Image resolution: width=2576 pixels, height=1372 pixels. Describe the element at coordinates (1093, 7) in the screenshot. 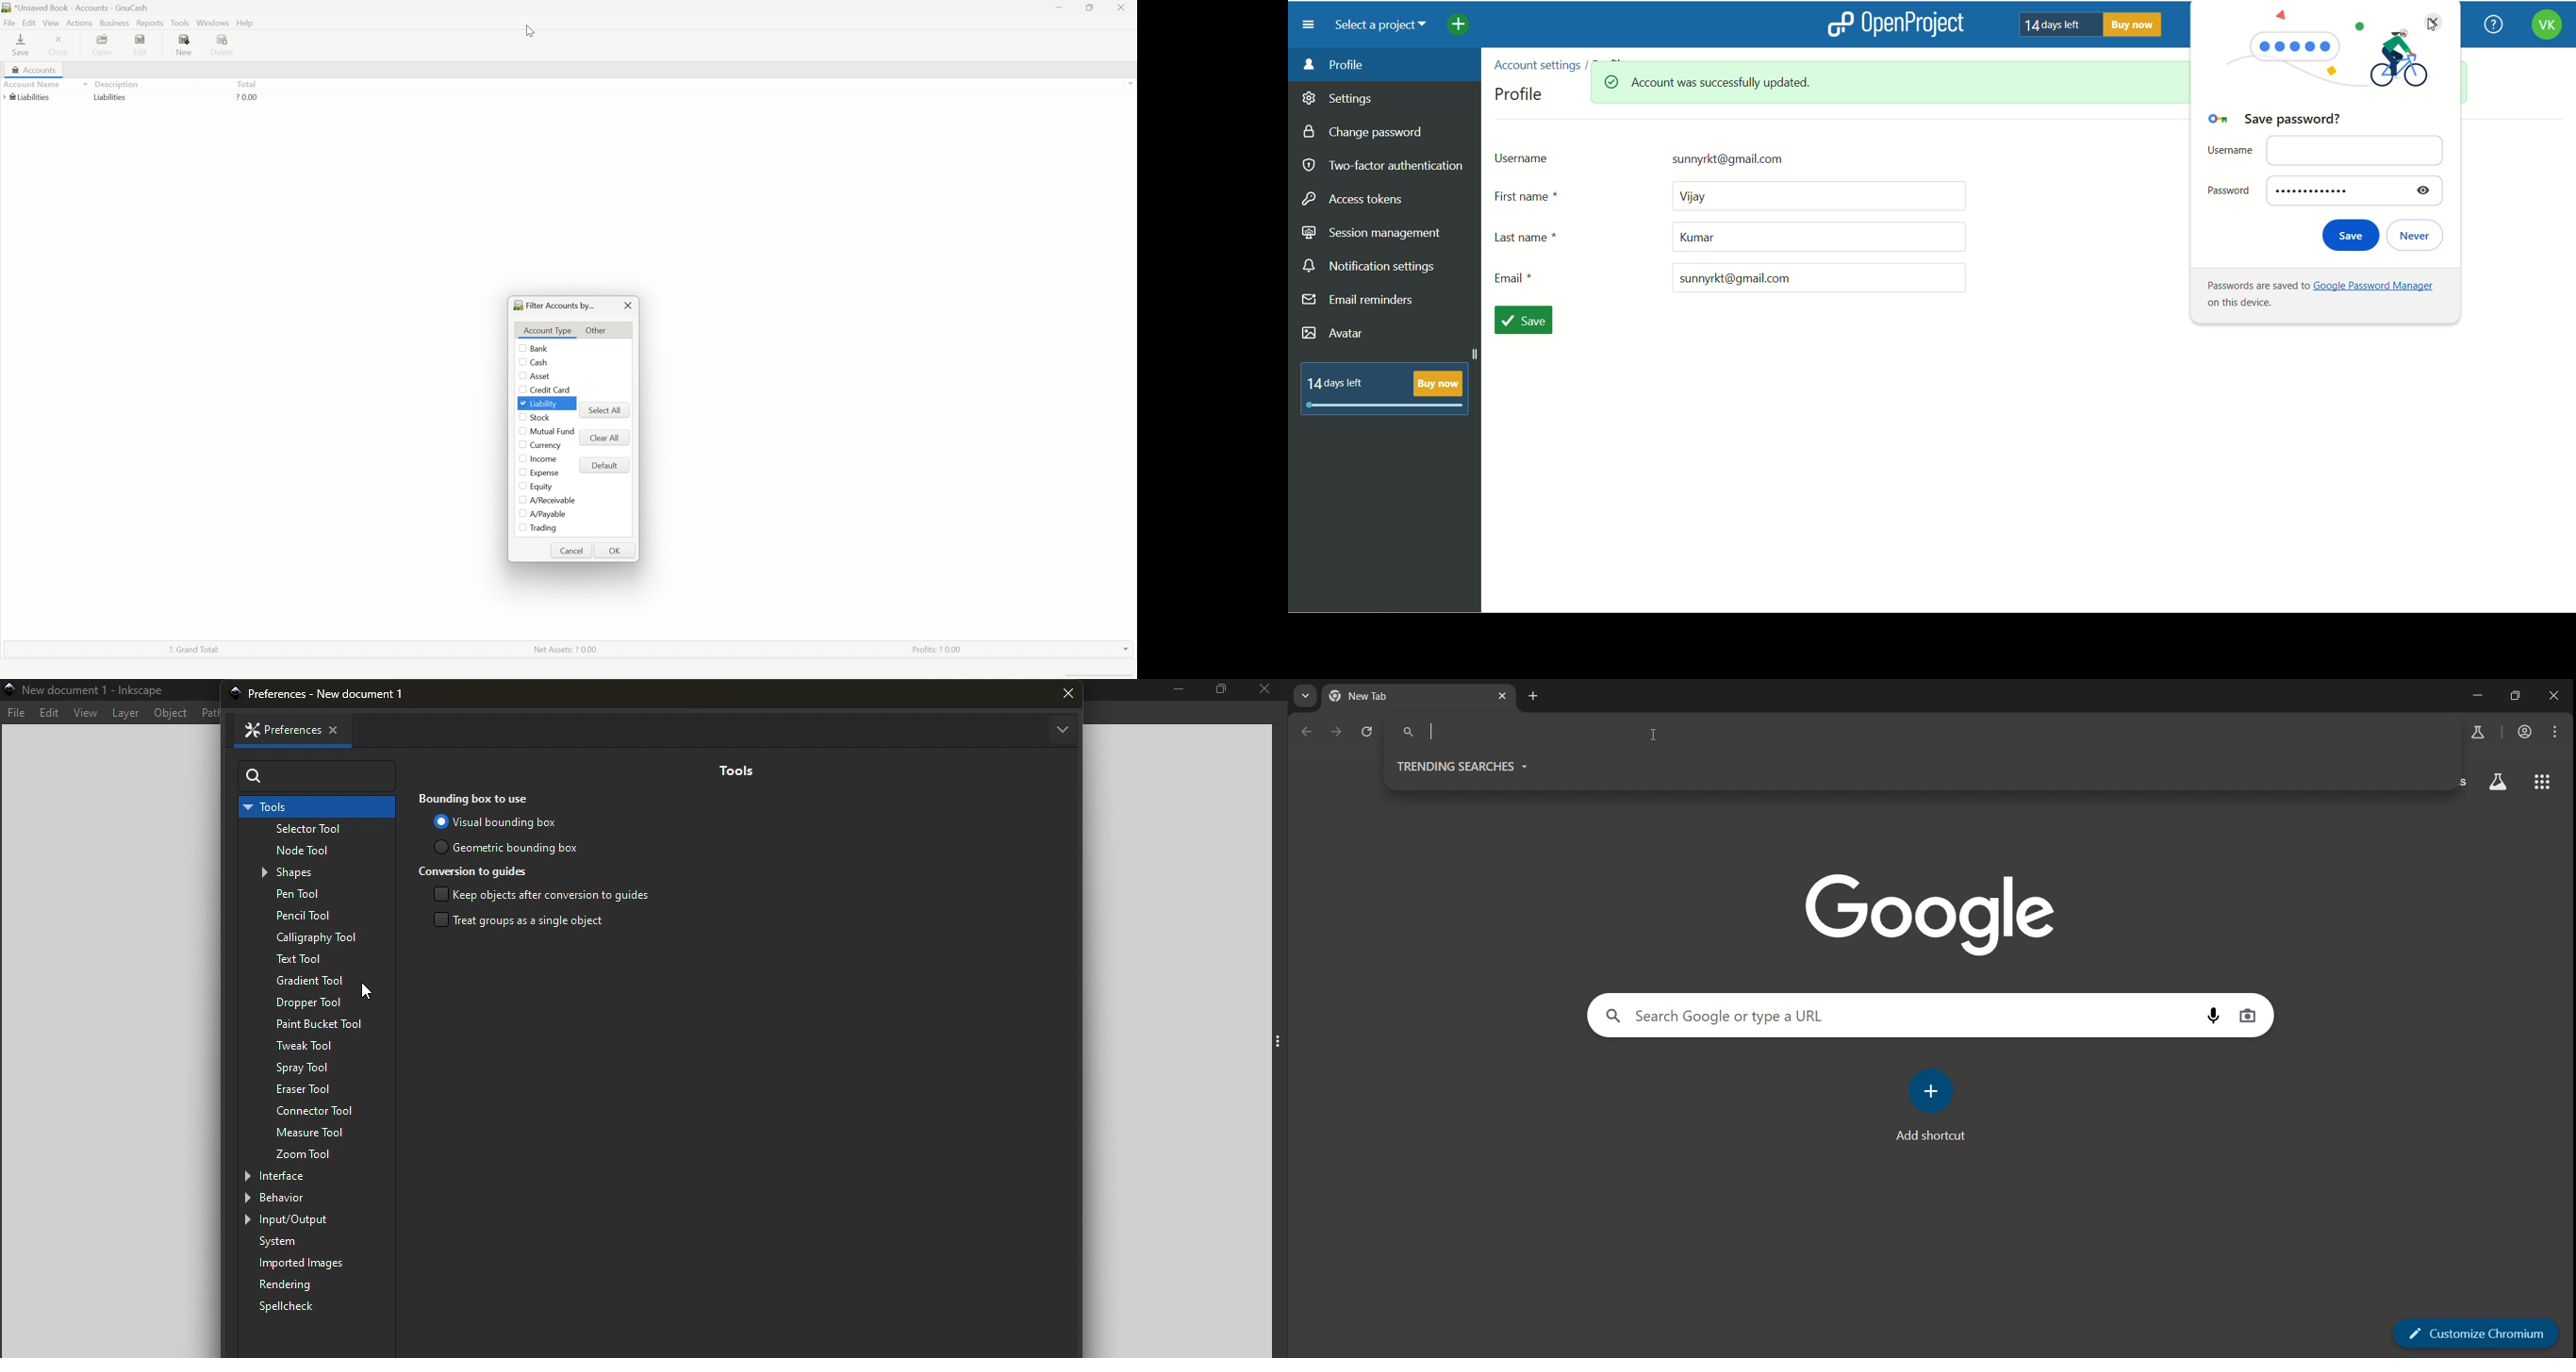

I see `Restore down` at that location.